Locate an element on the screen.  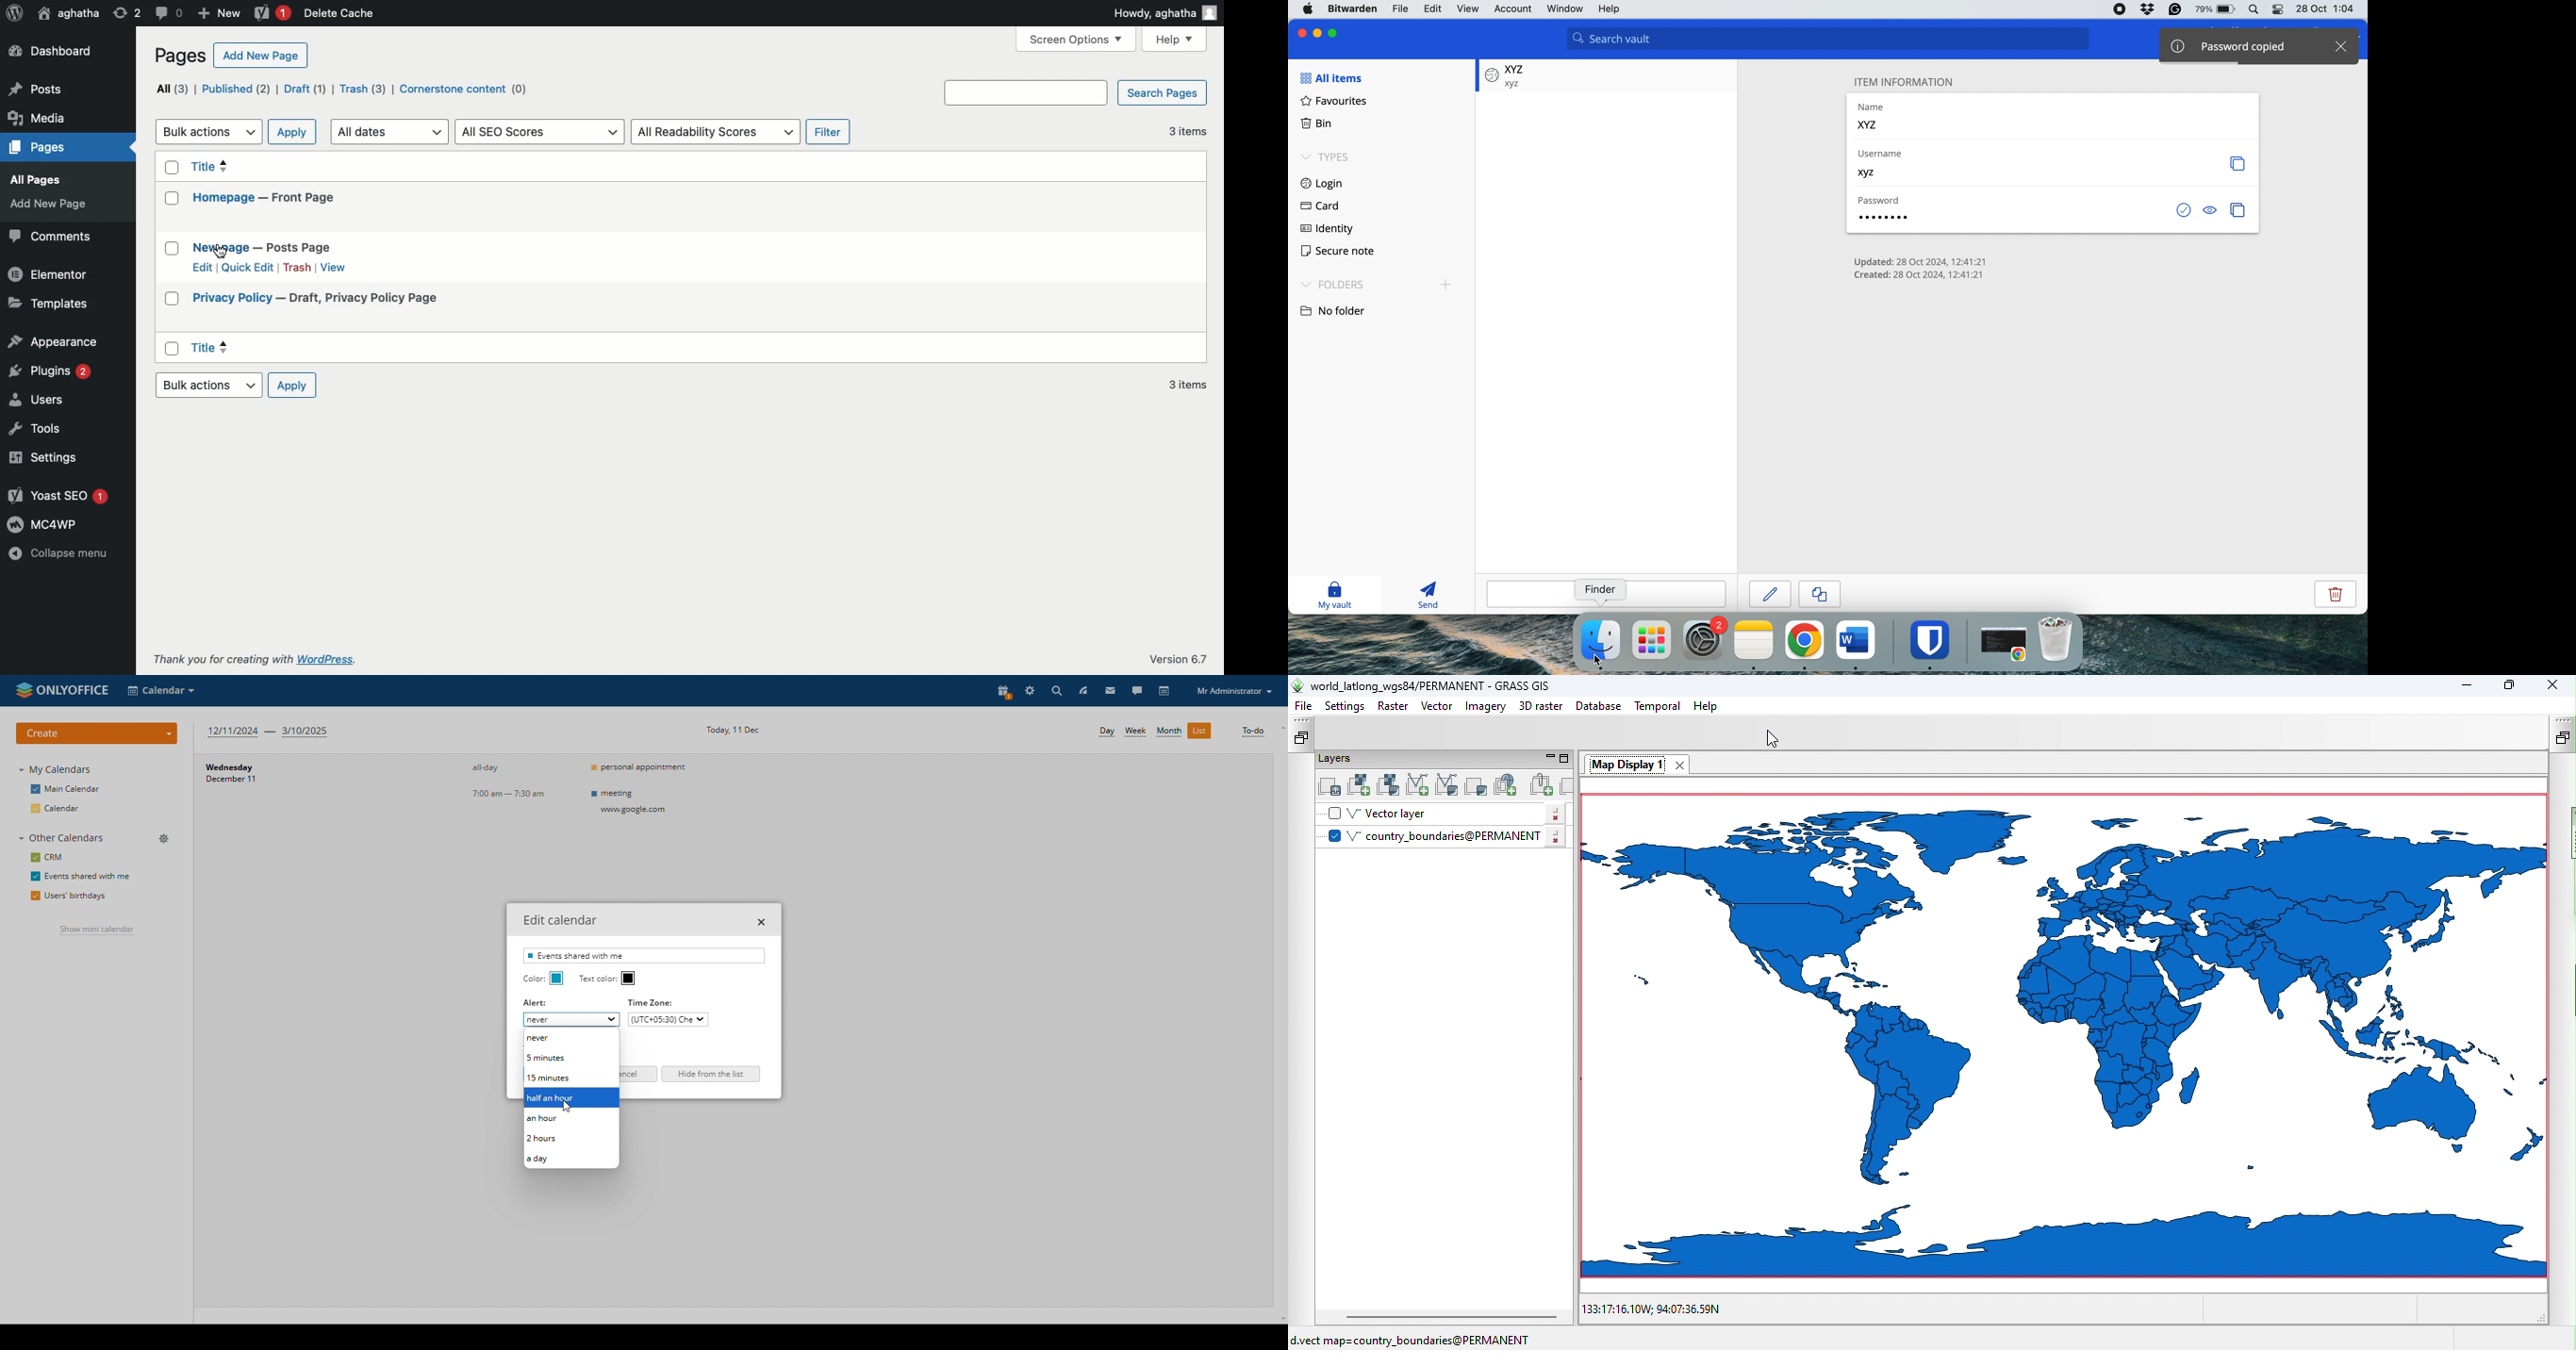
bin is located at coordinates (1316, 122).